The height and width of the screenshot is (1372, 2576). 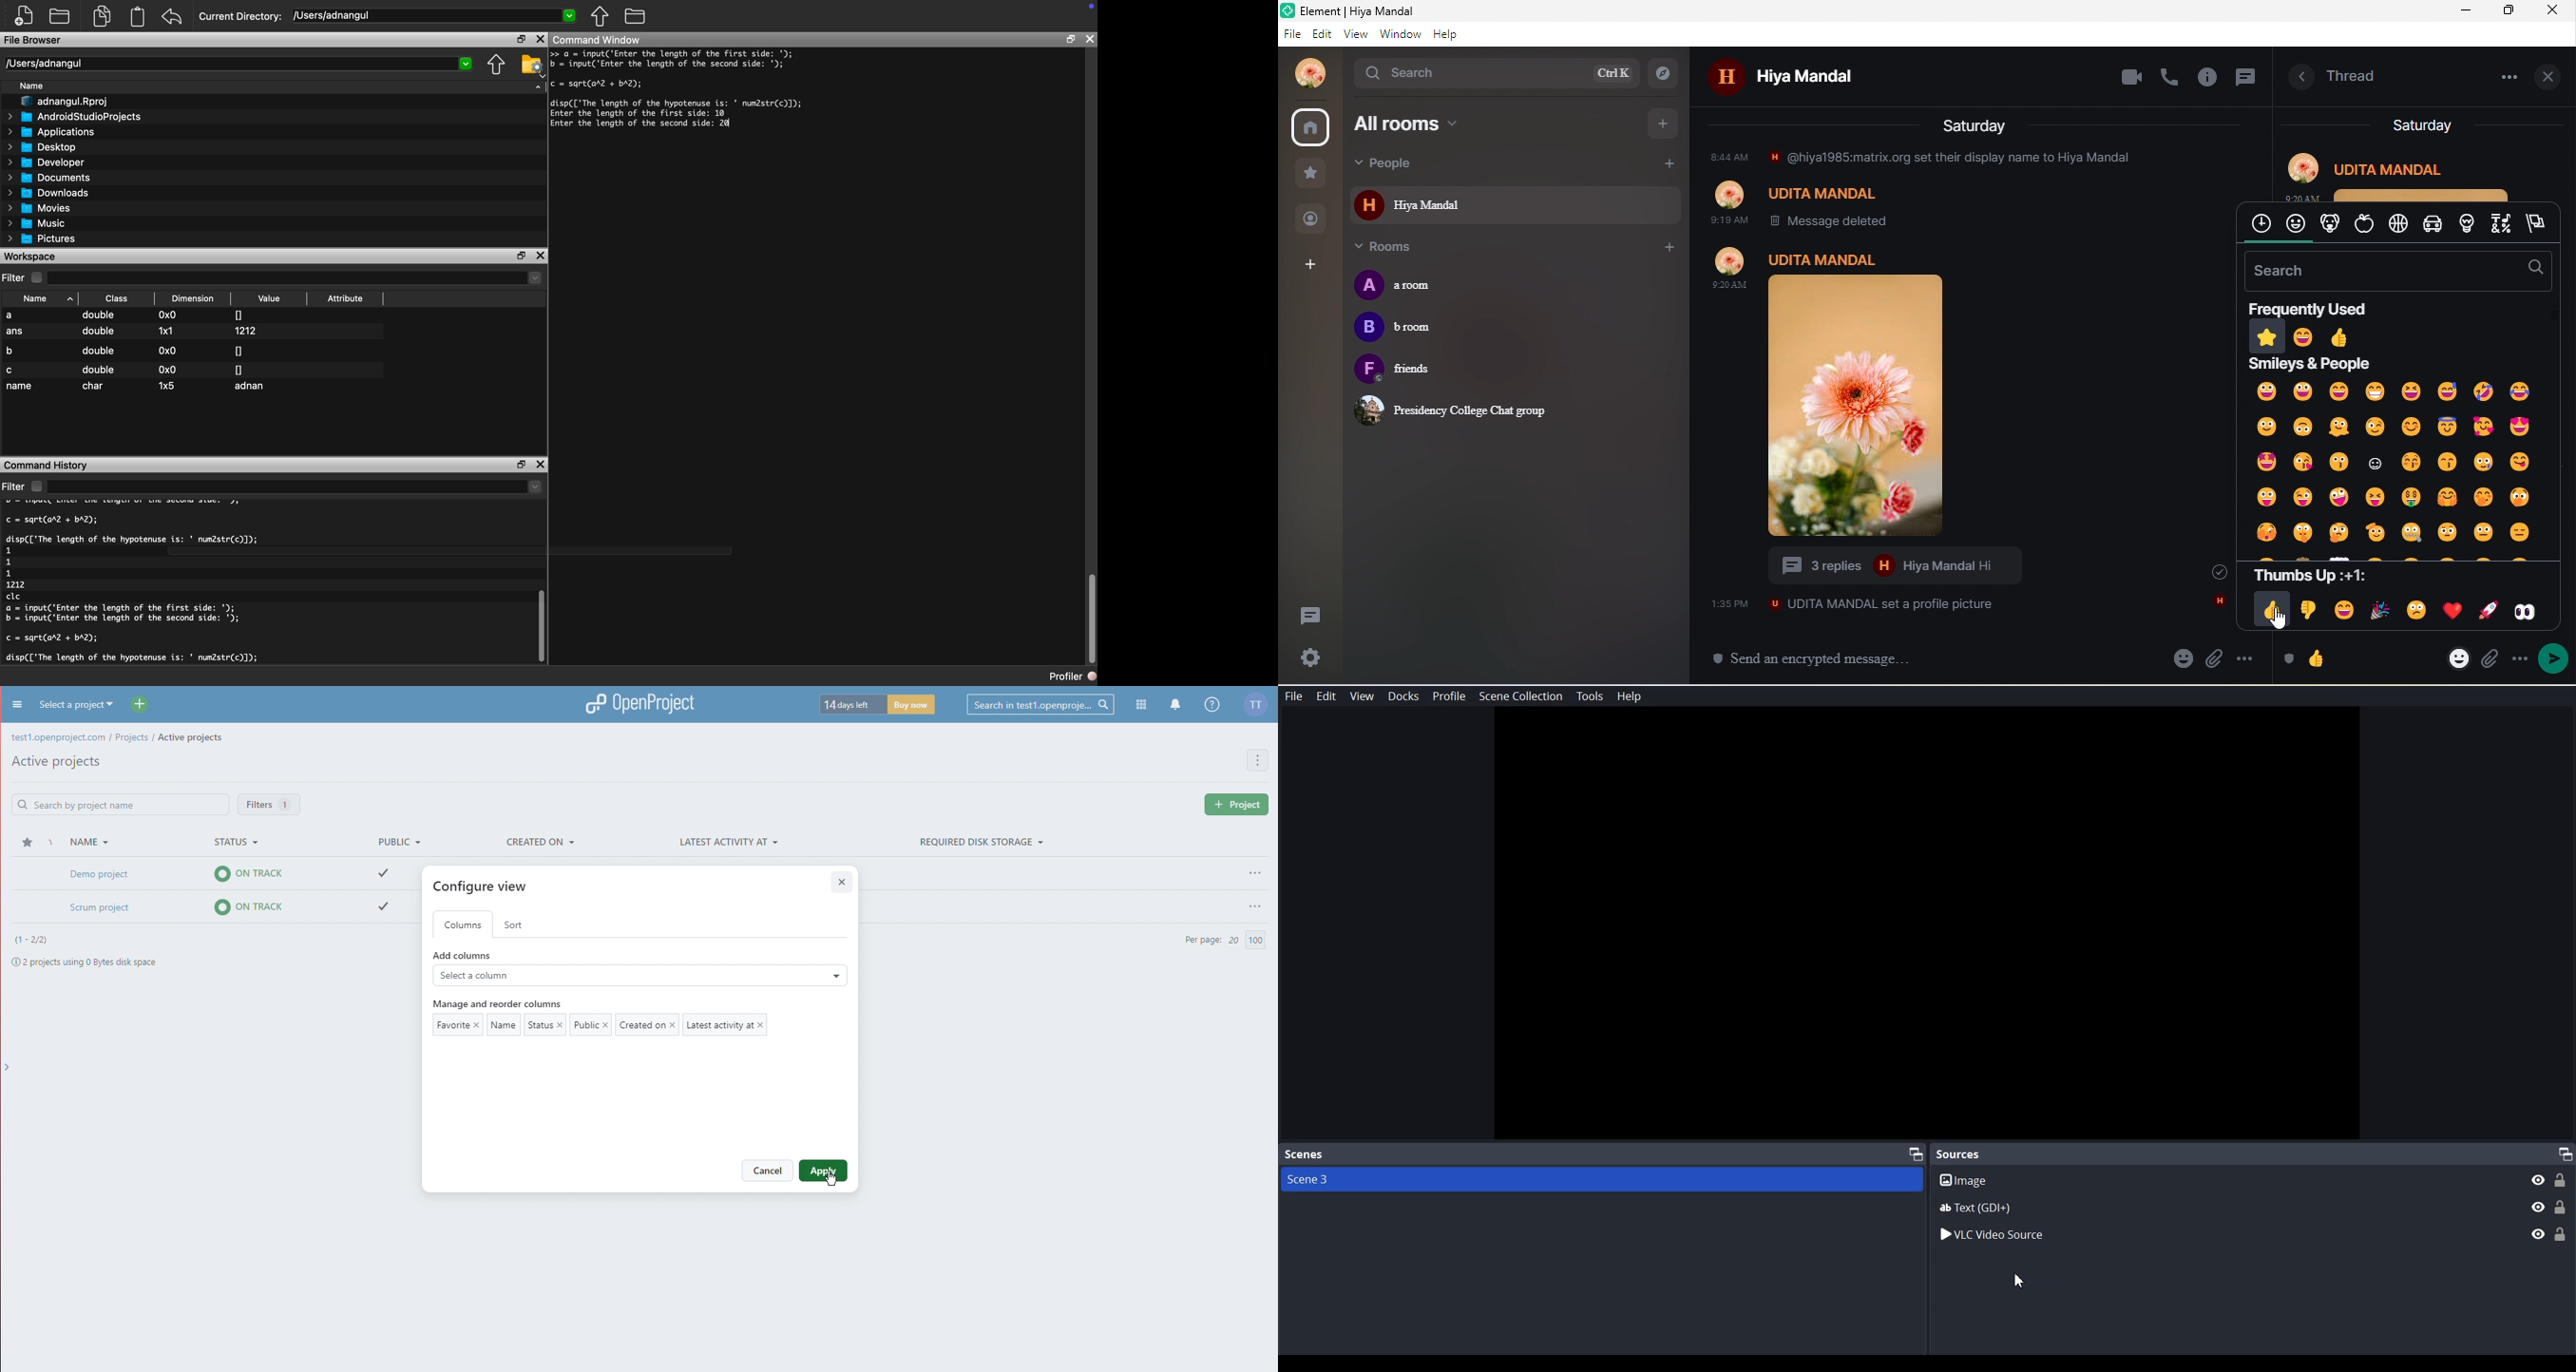 What do you see at coordinates (538, 85) in the screenshot?
I see `dropdown` at bounding box center [538, 85].